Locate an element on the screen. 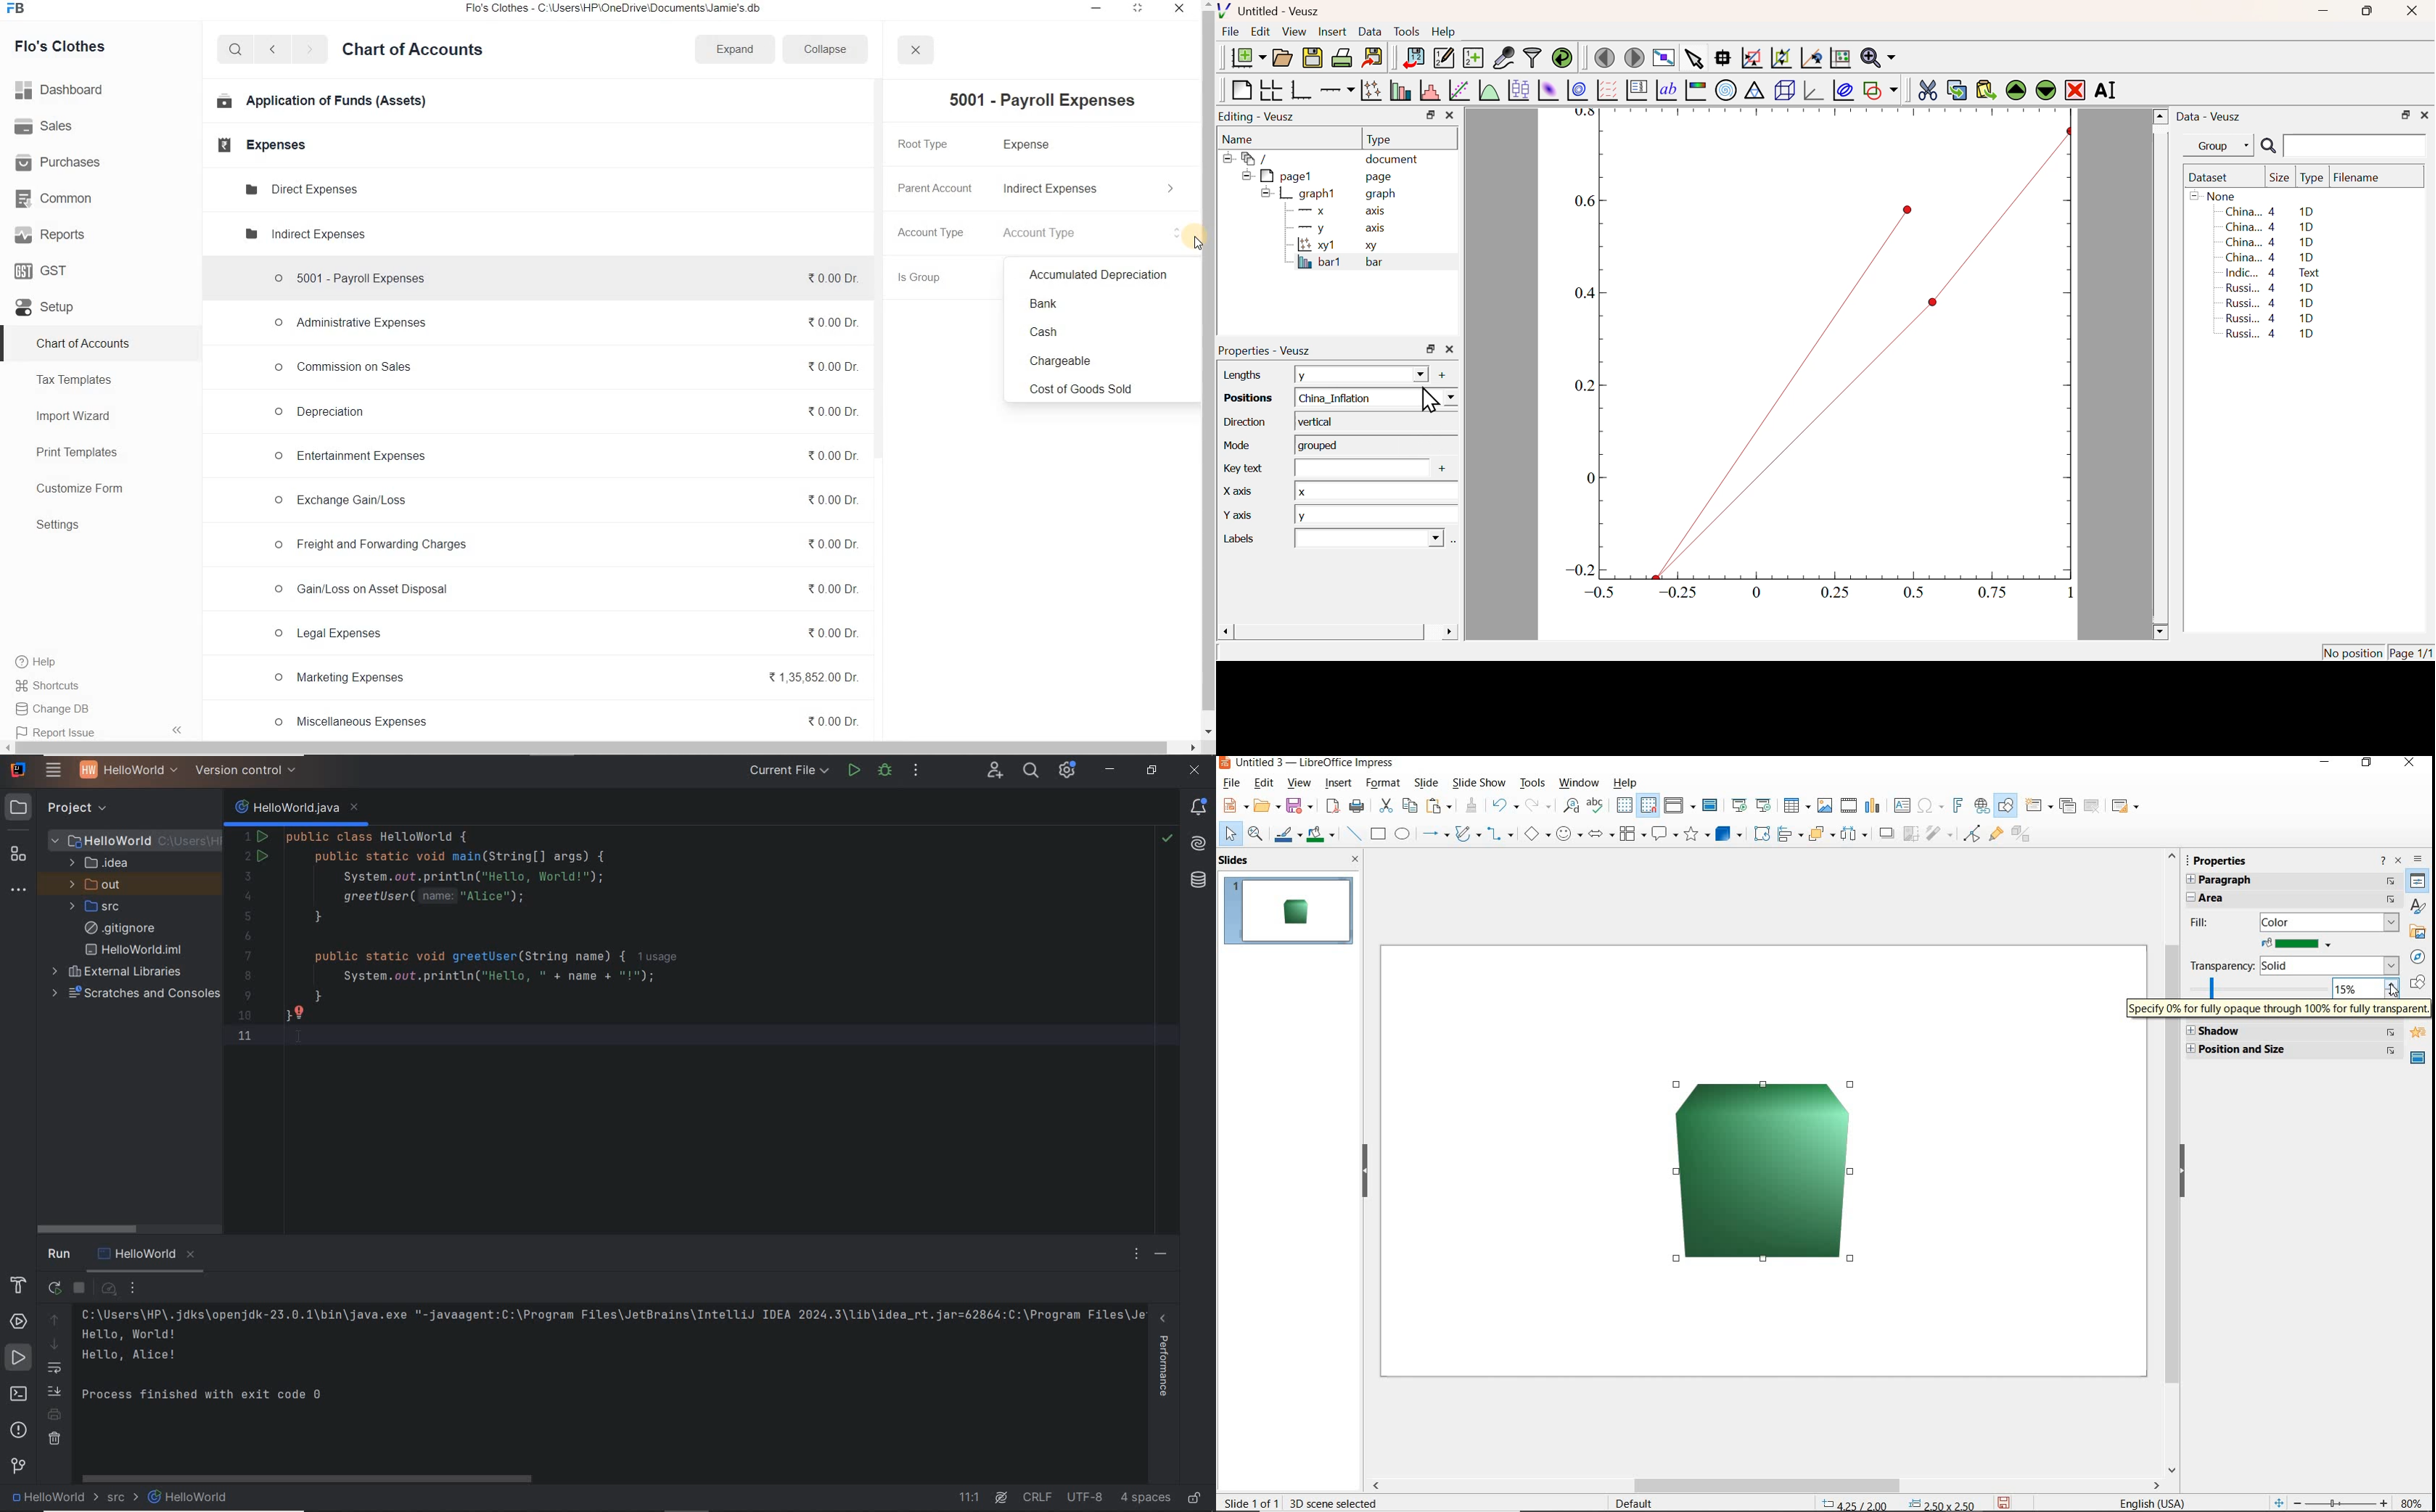 This screenshot has height=1512, width=2436. delete slide is located at coordinates (2093, 806).